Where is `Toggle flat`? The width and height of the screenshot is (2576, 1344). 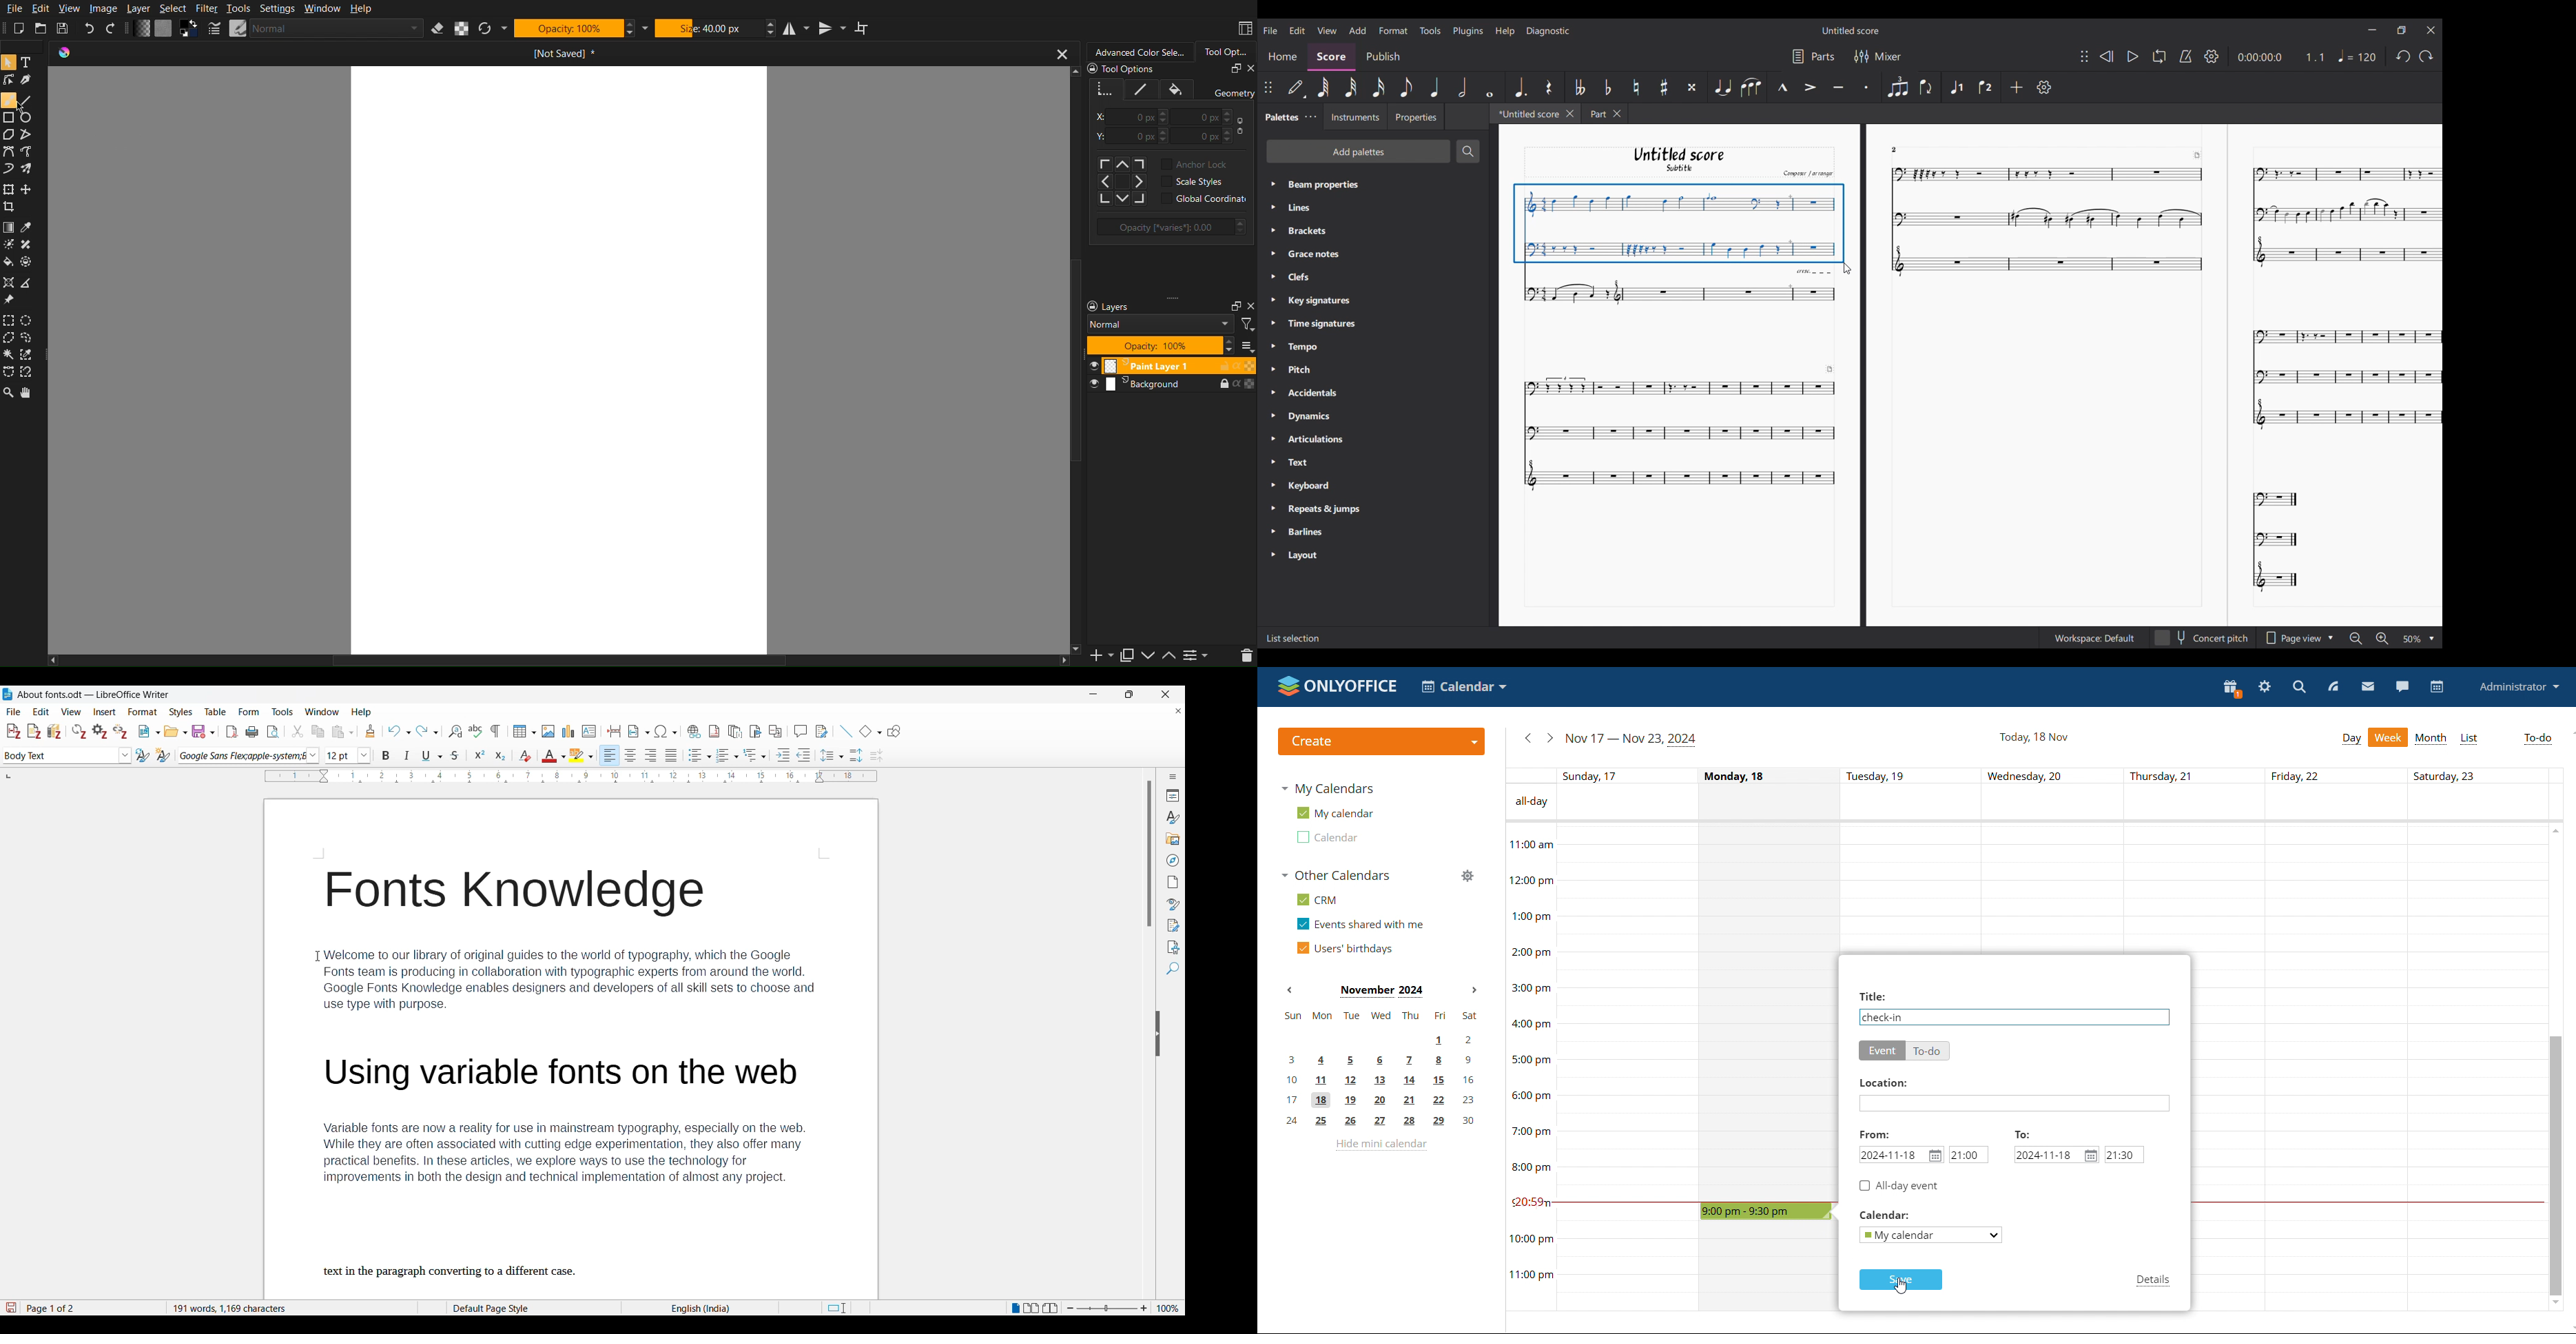 Toggle flat is located at coordinates (1607, 87).